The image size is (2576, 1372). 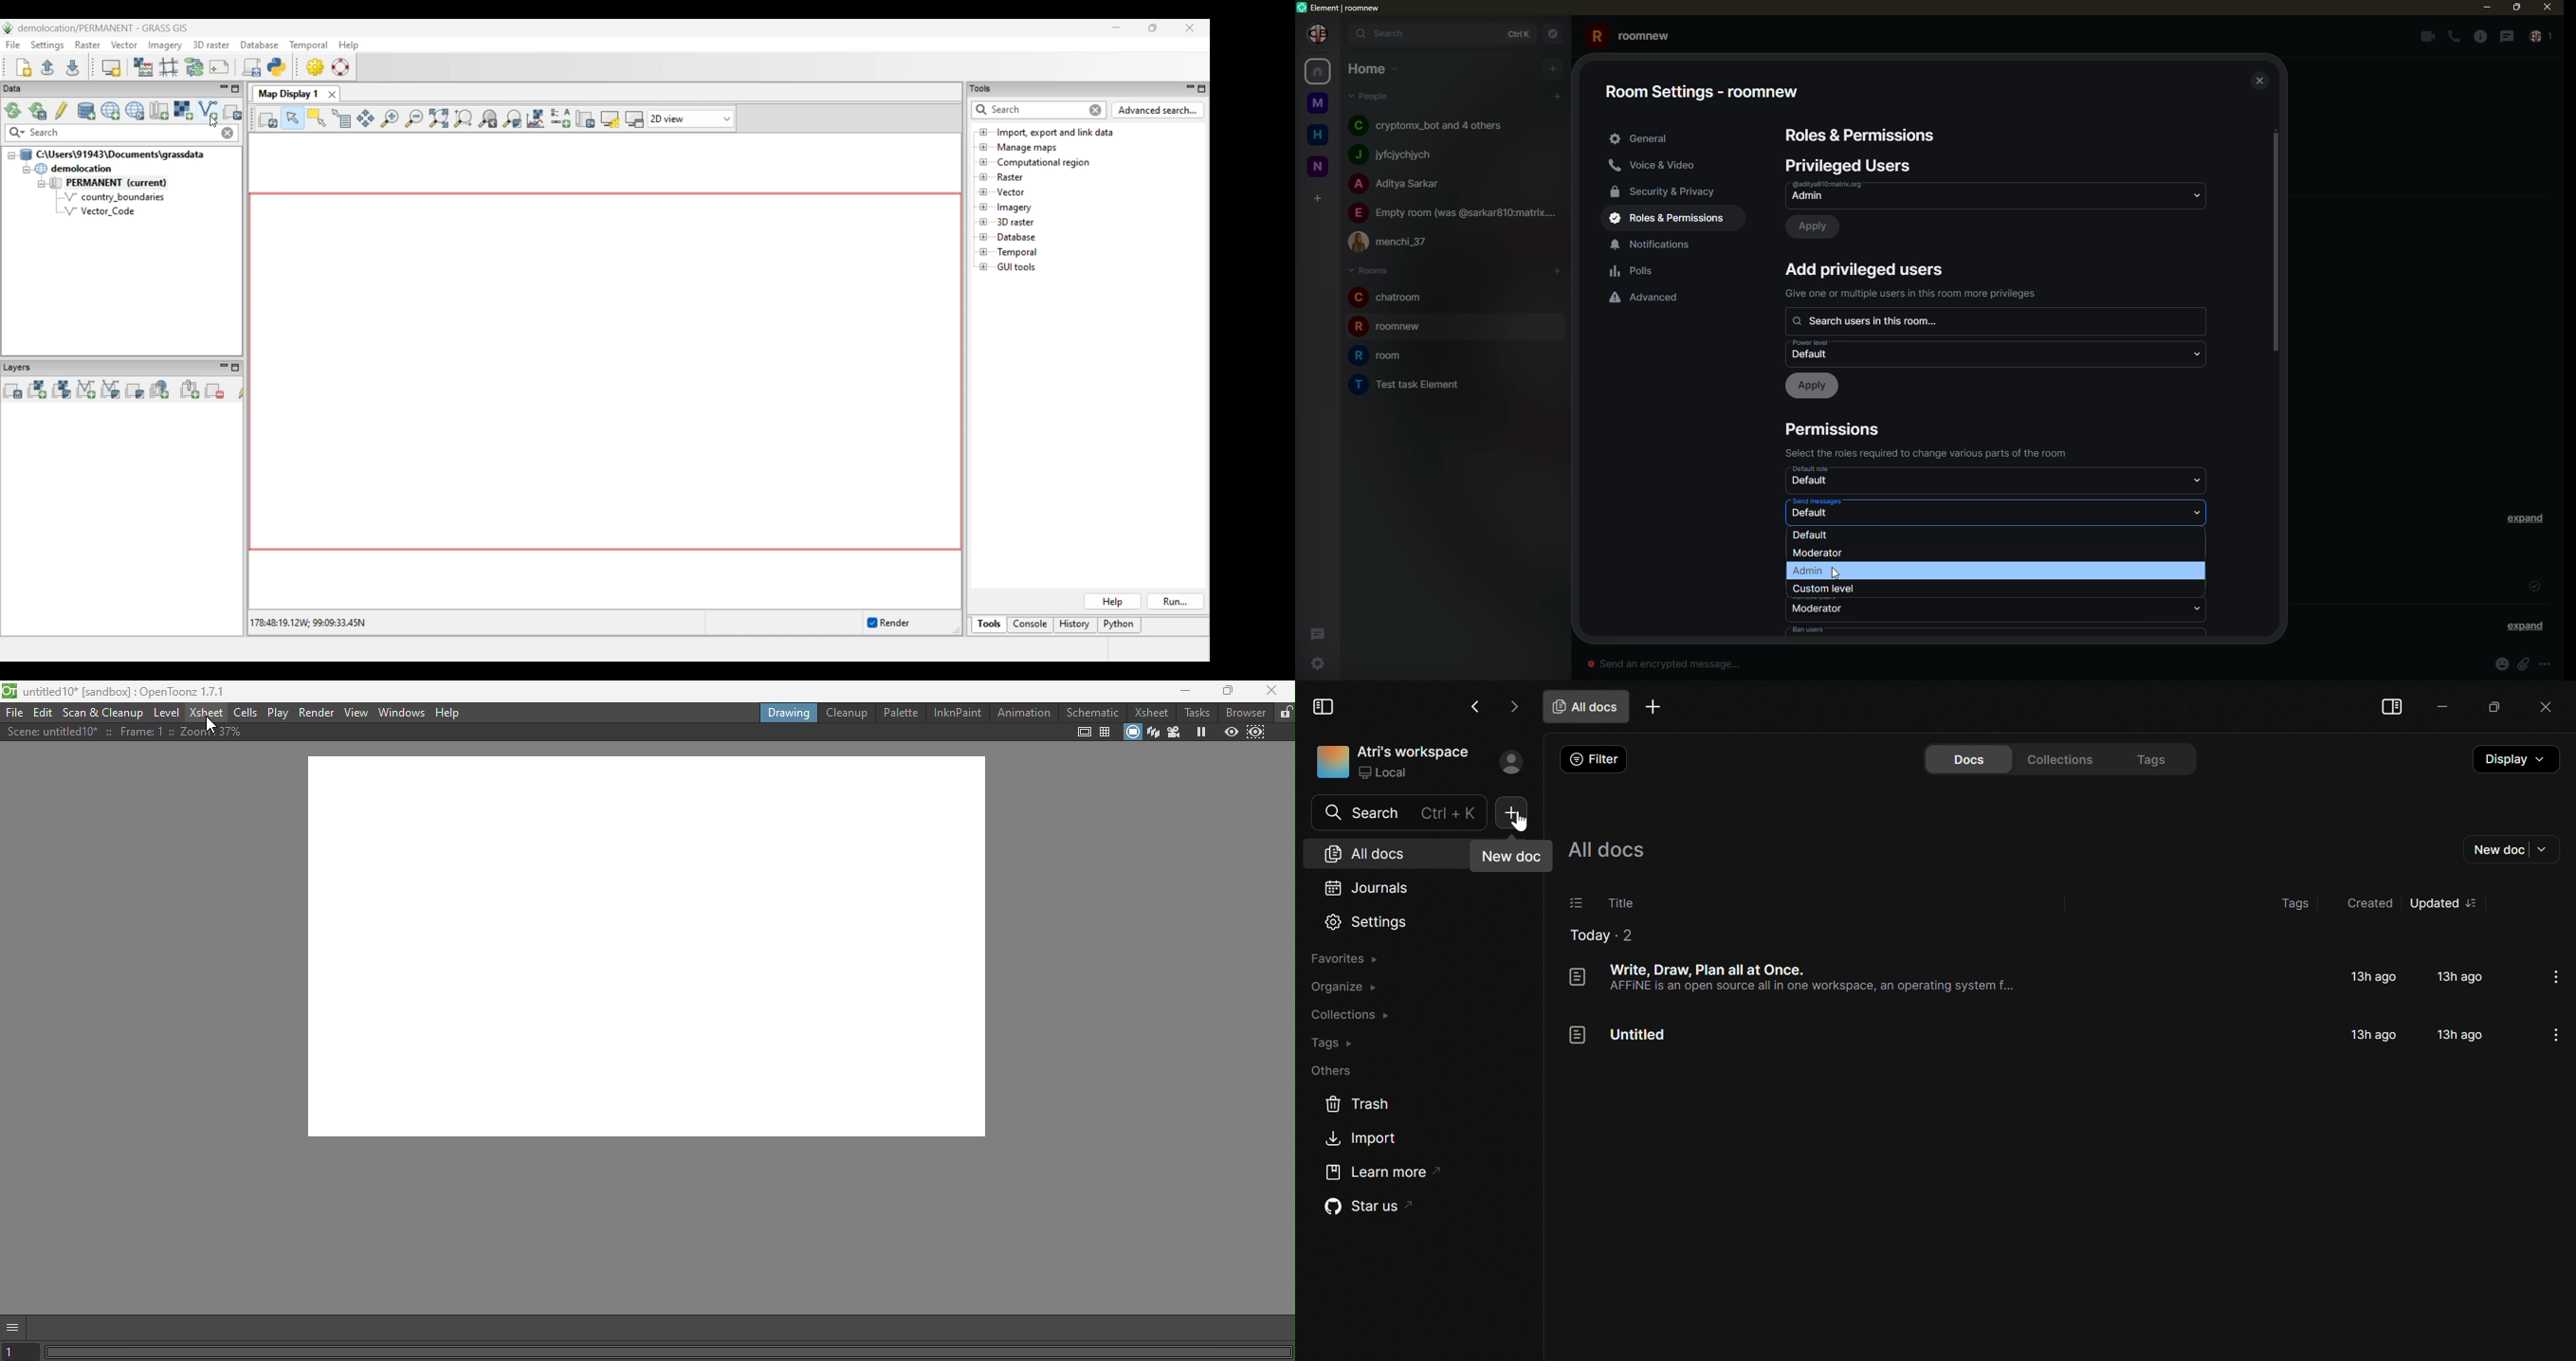 I want to click on Docs, so click(x=1967, y=759).